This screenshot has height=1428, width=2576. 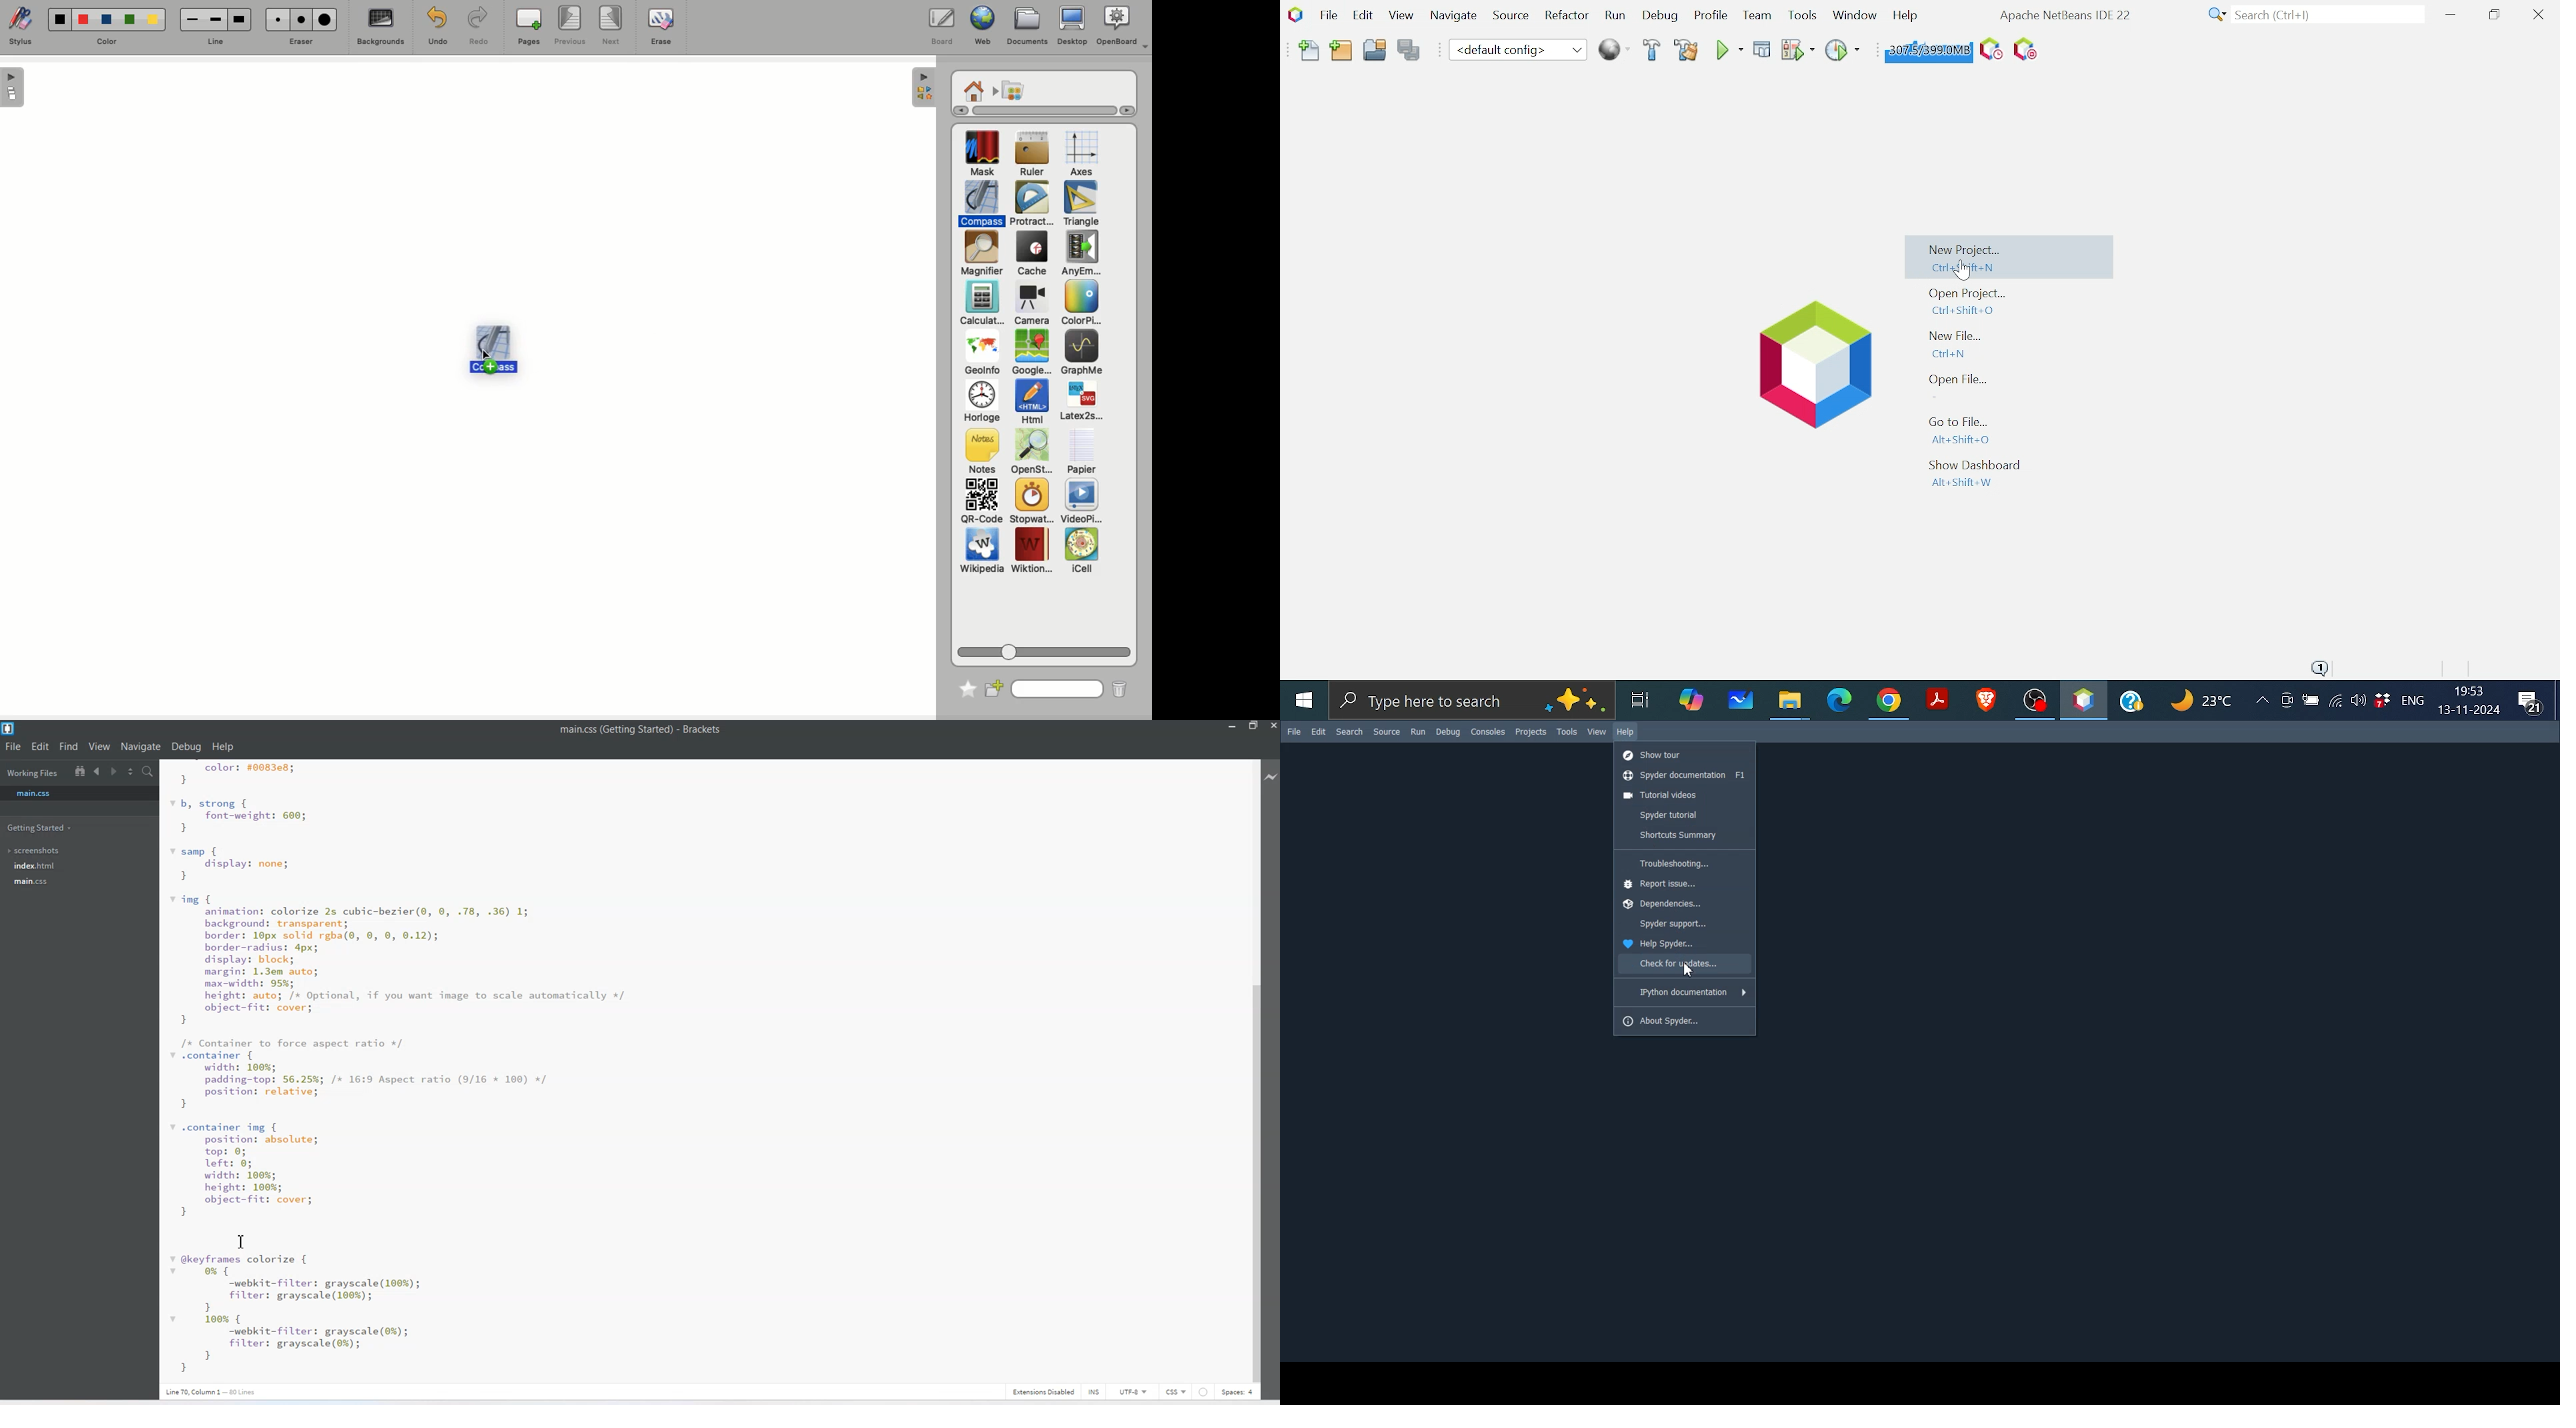 What do you see at coordinates (80, 771) in the screenshot?
I see `Show in the file tree` at bounding box center [80, 771].